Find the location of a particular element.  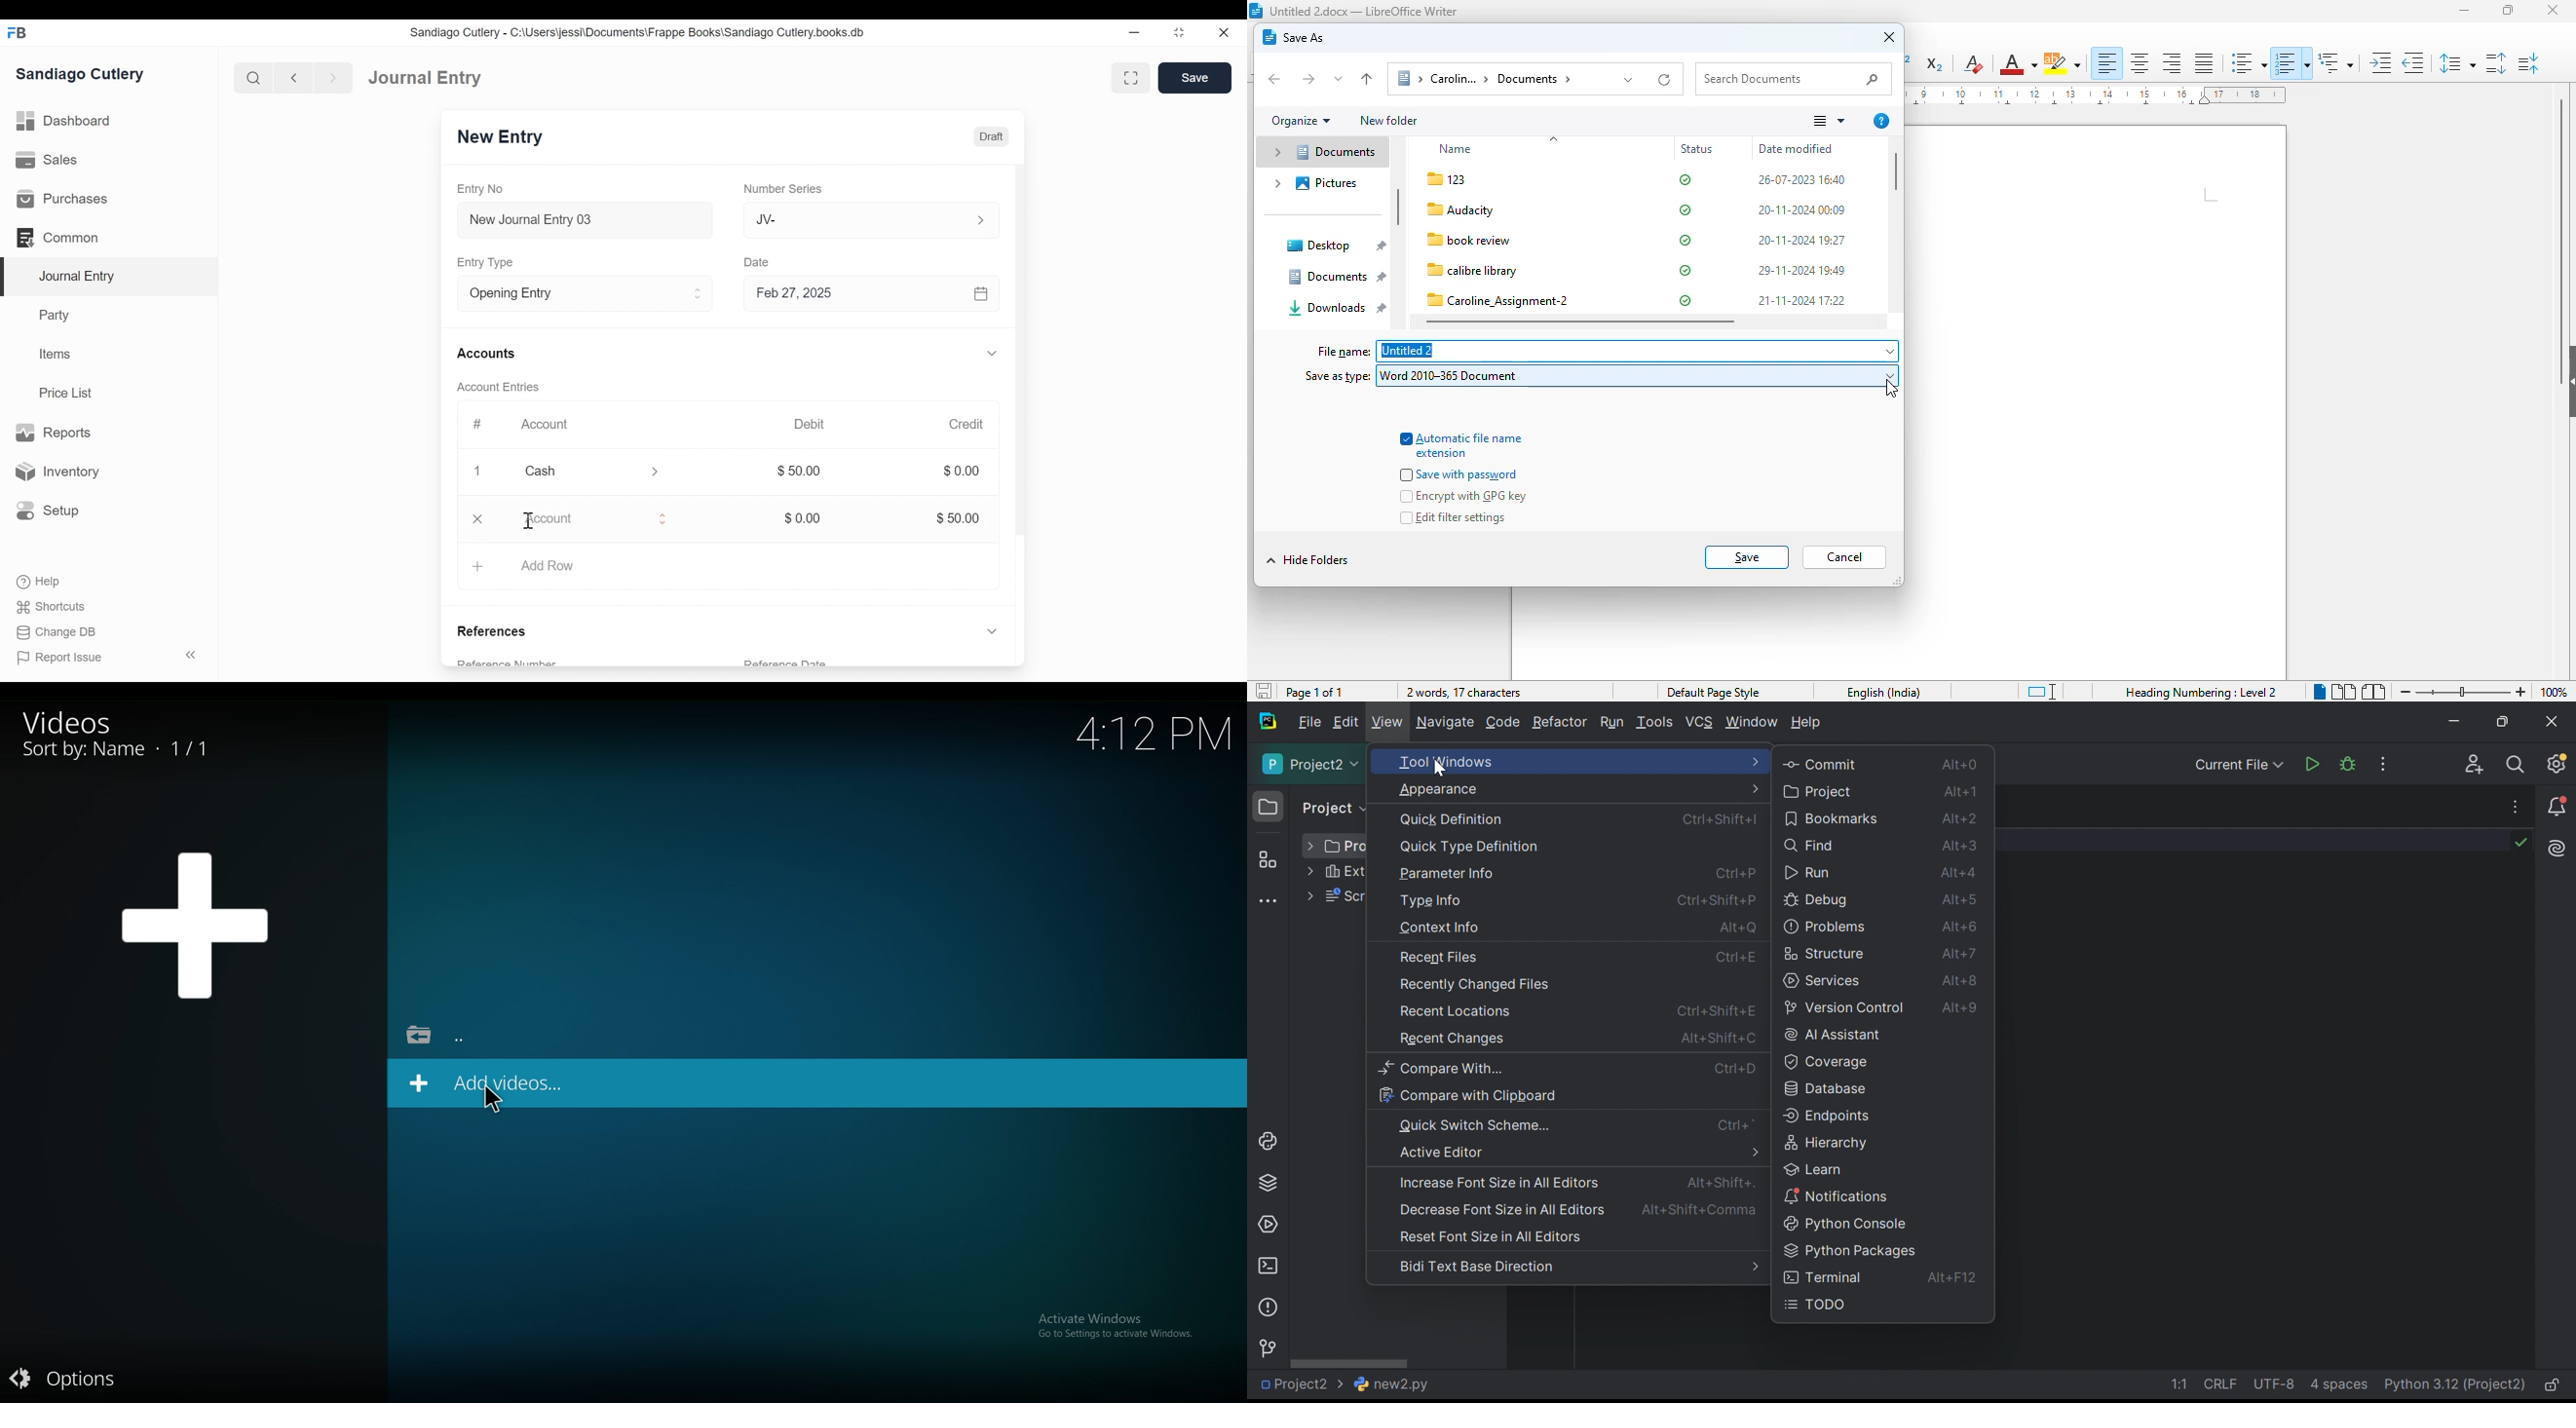

Report Issue is located at coordinates (60, 658).